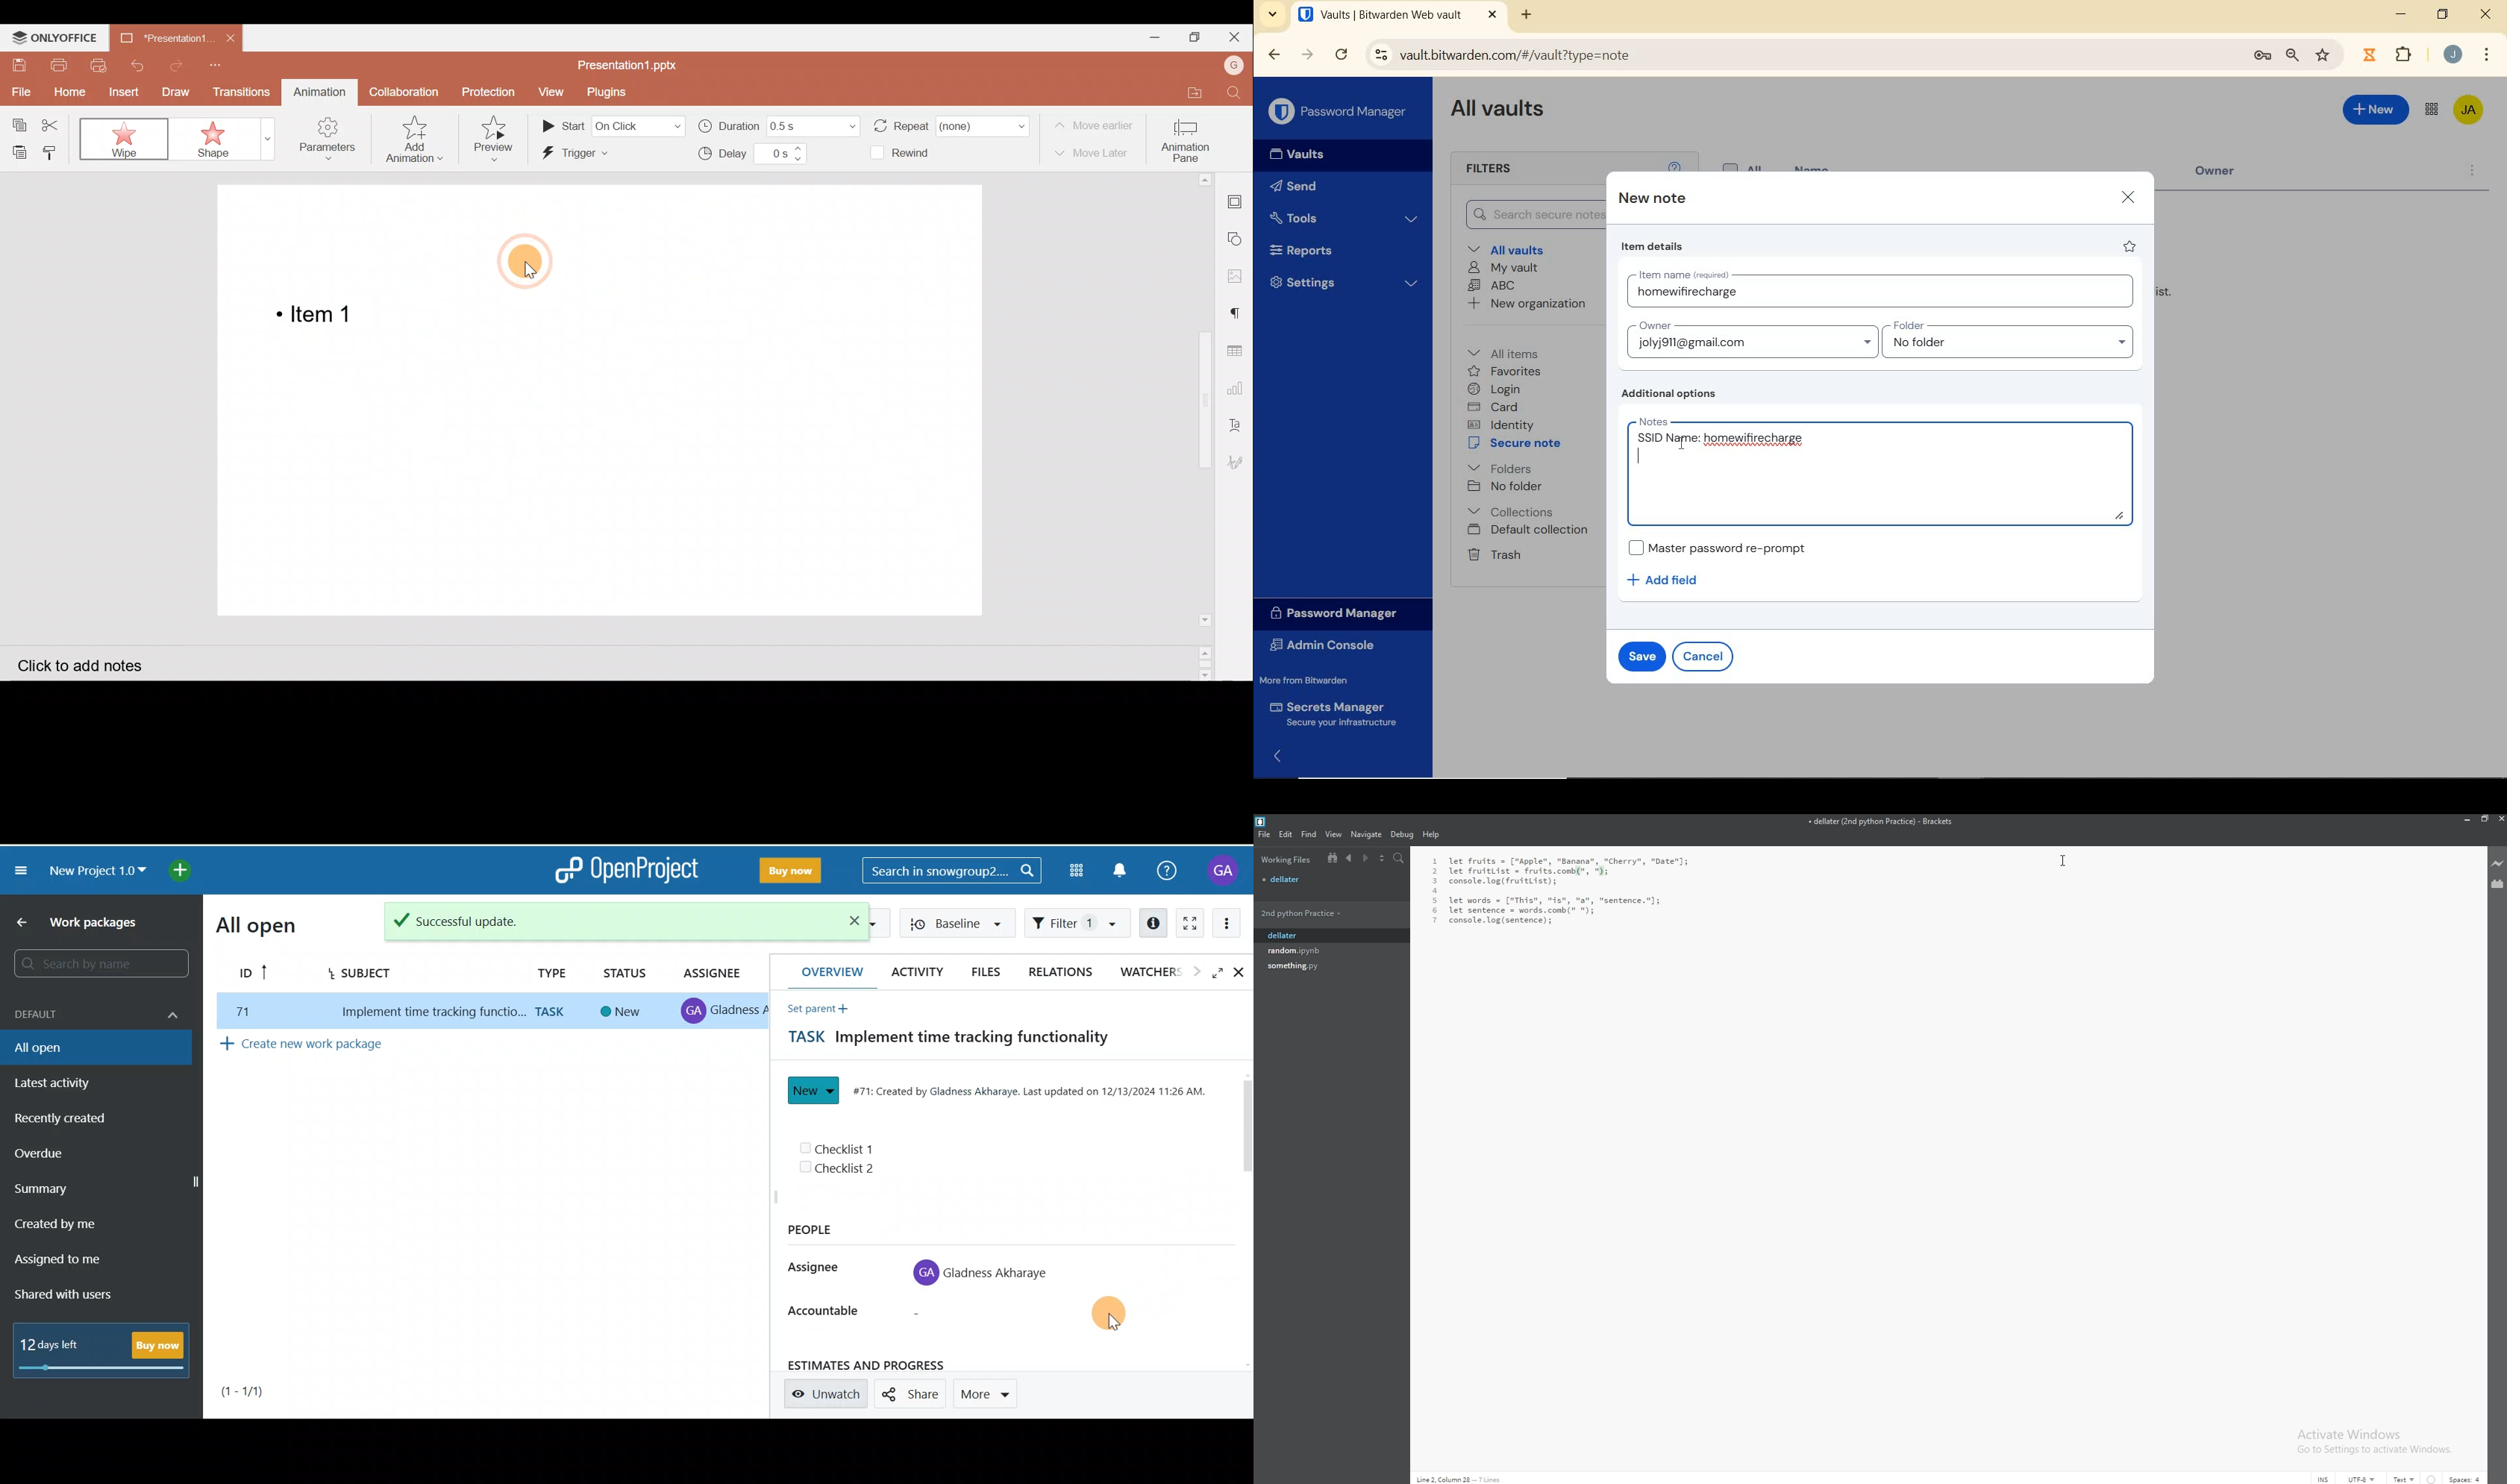 The width and height of the screenshot is (2520, 1484). I want to click on Share, so click(911, 1394).